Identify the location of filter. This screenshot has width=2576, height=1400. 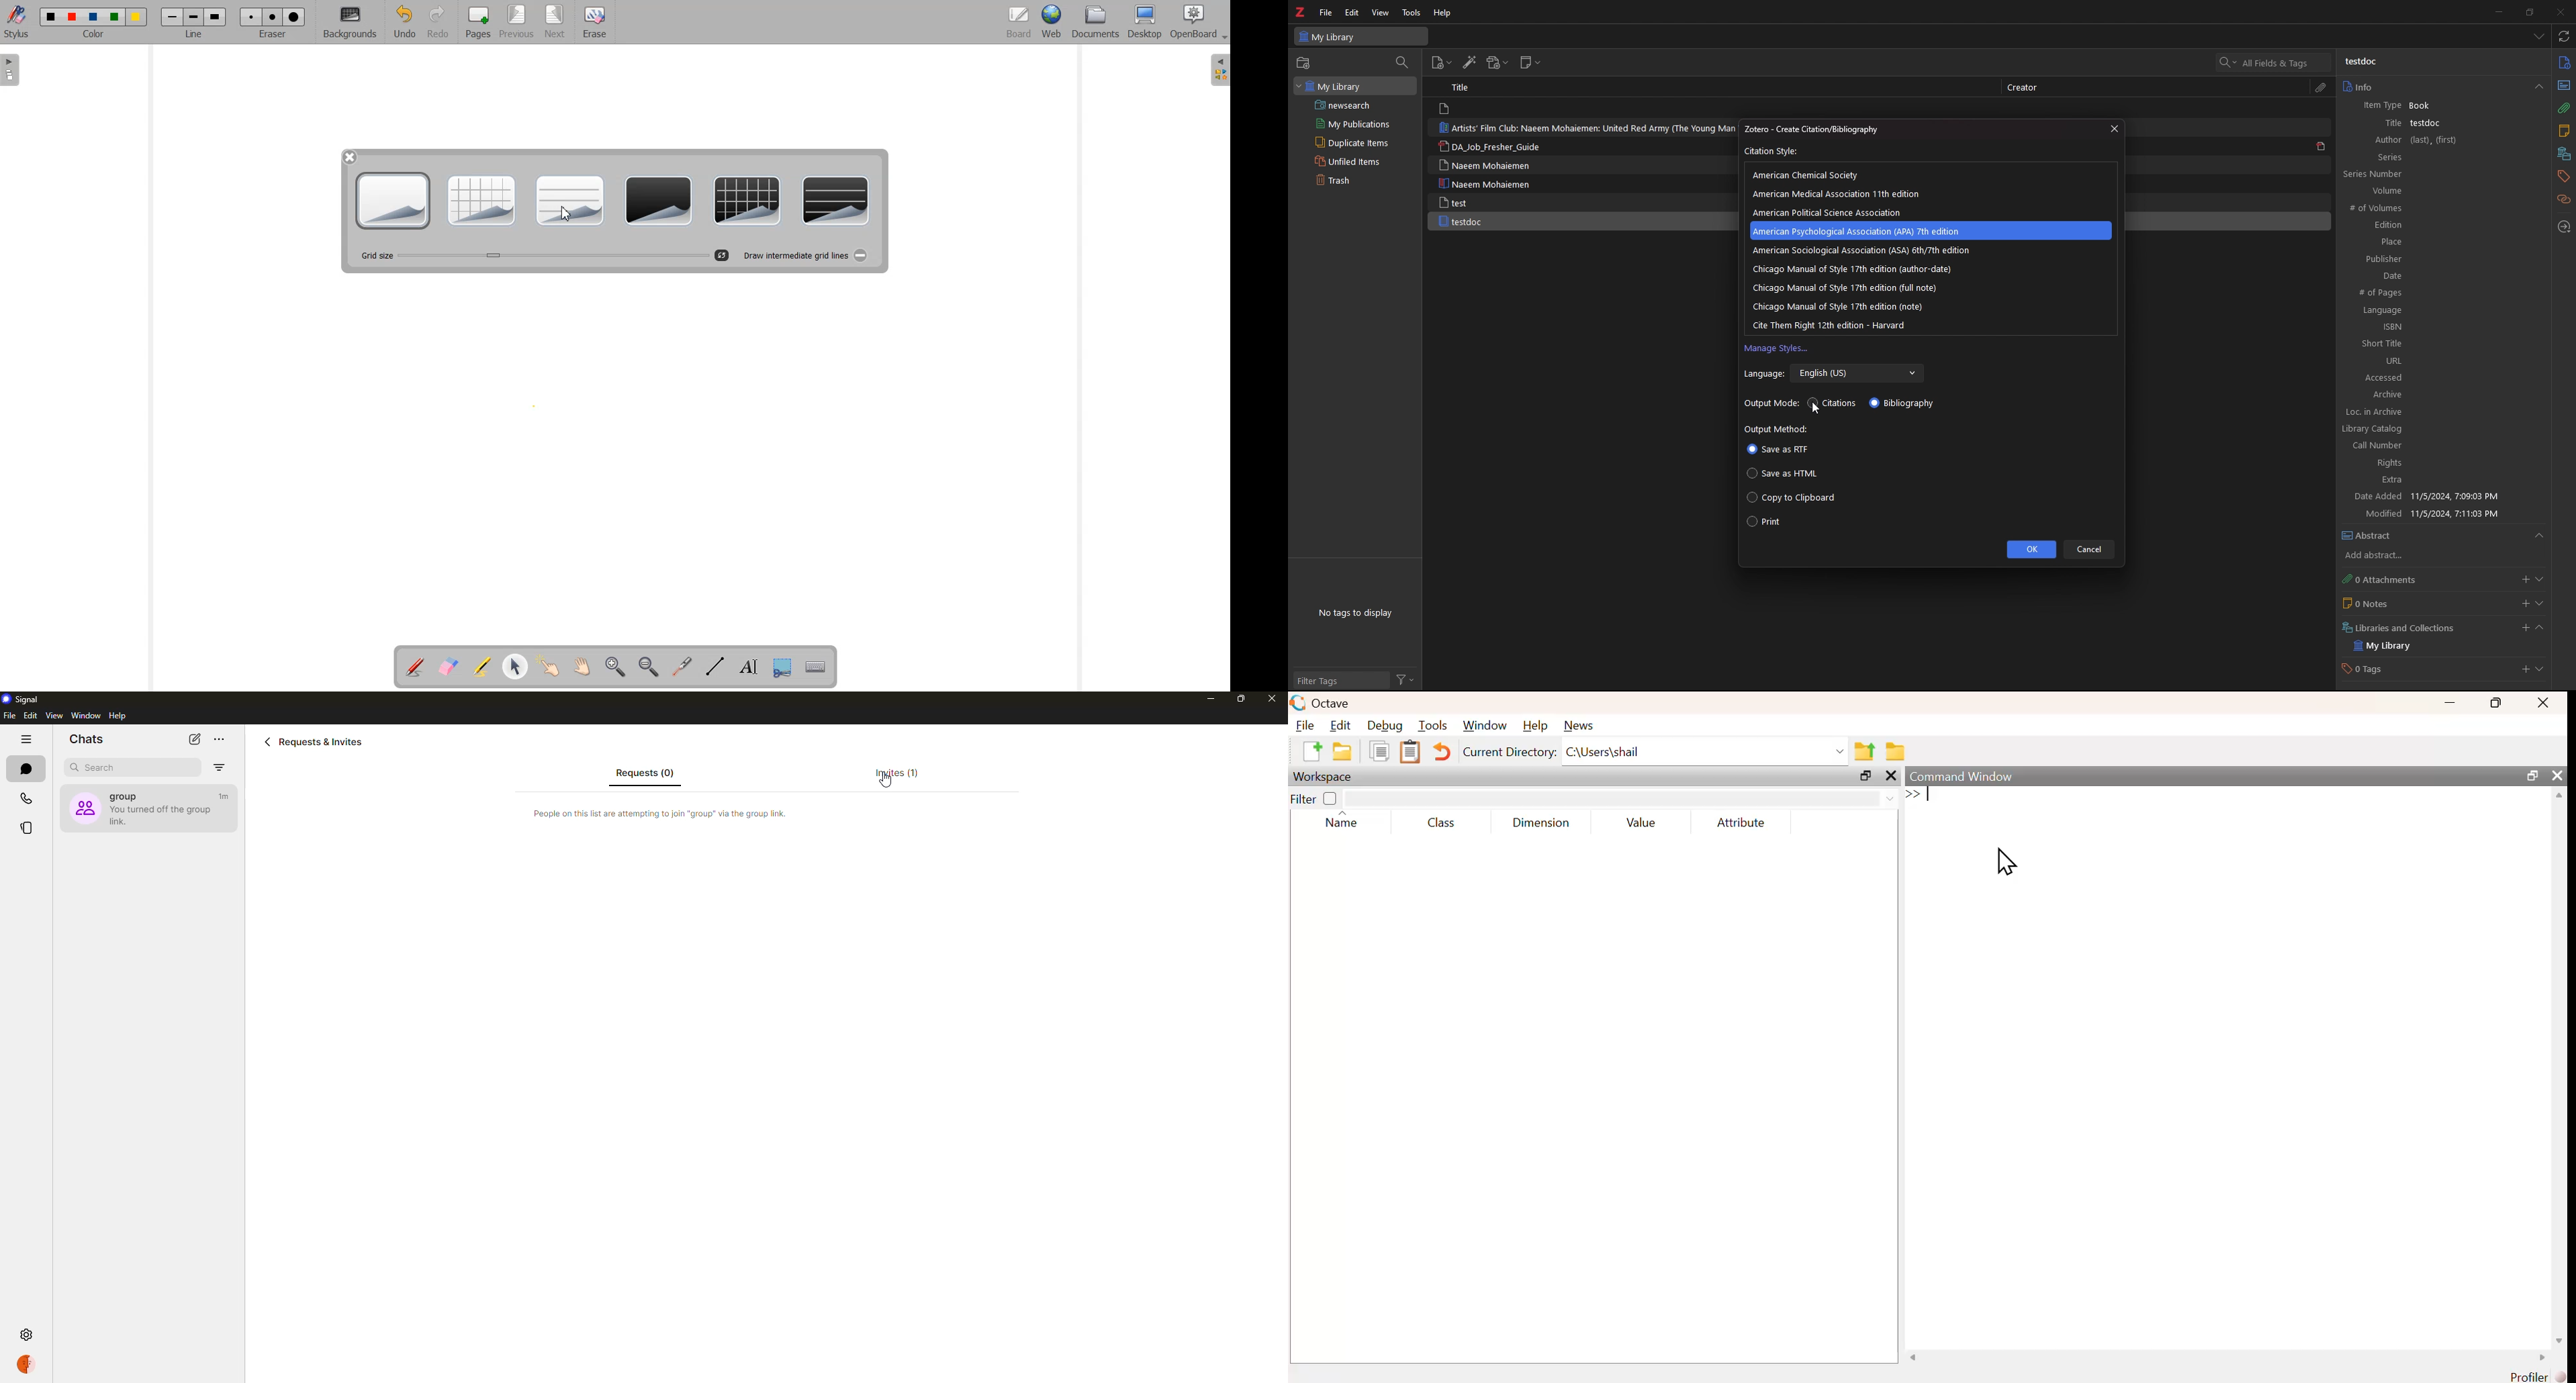
(1303, 799).